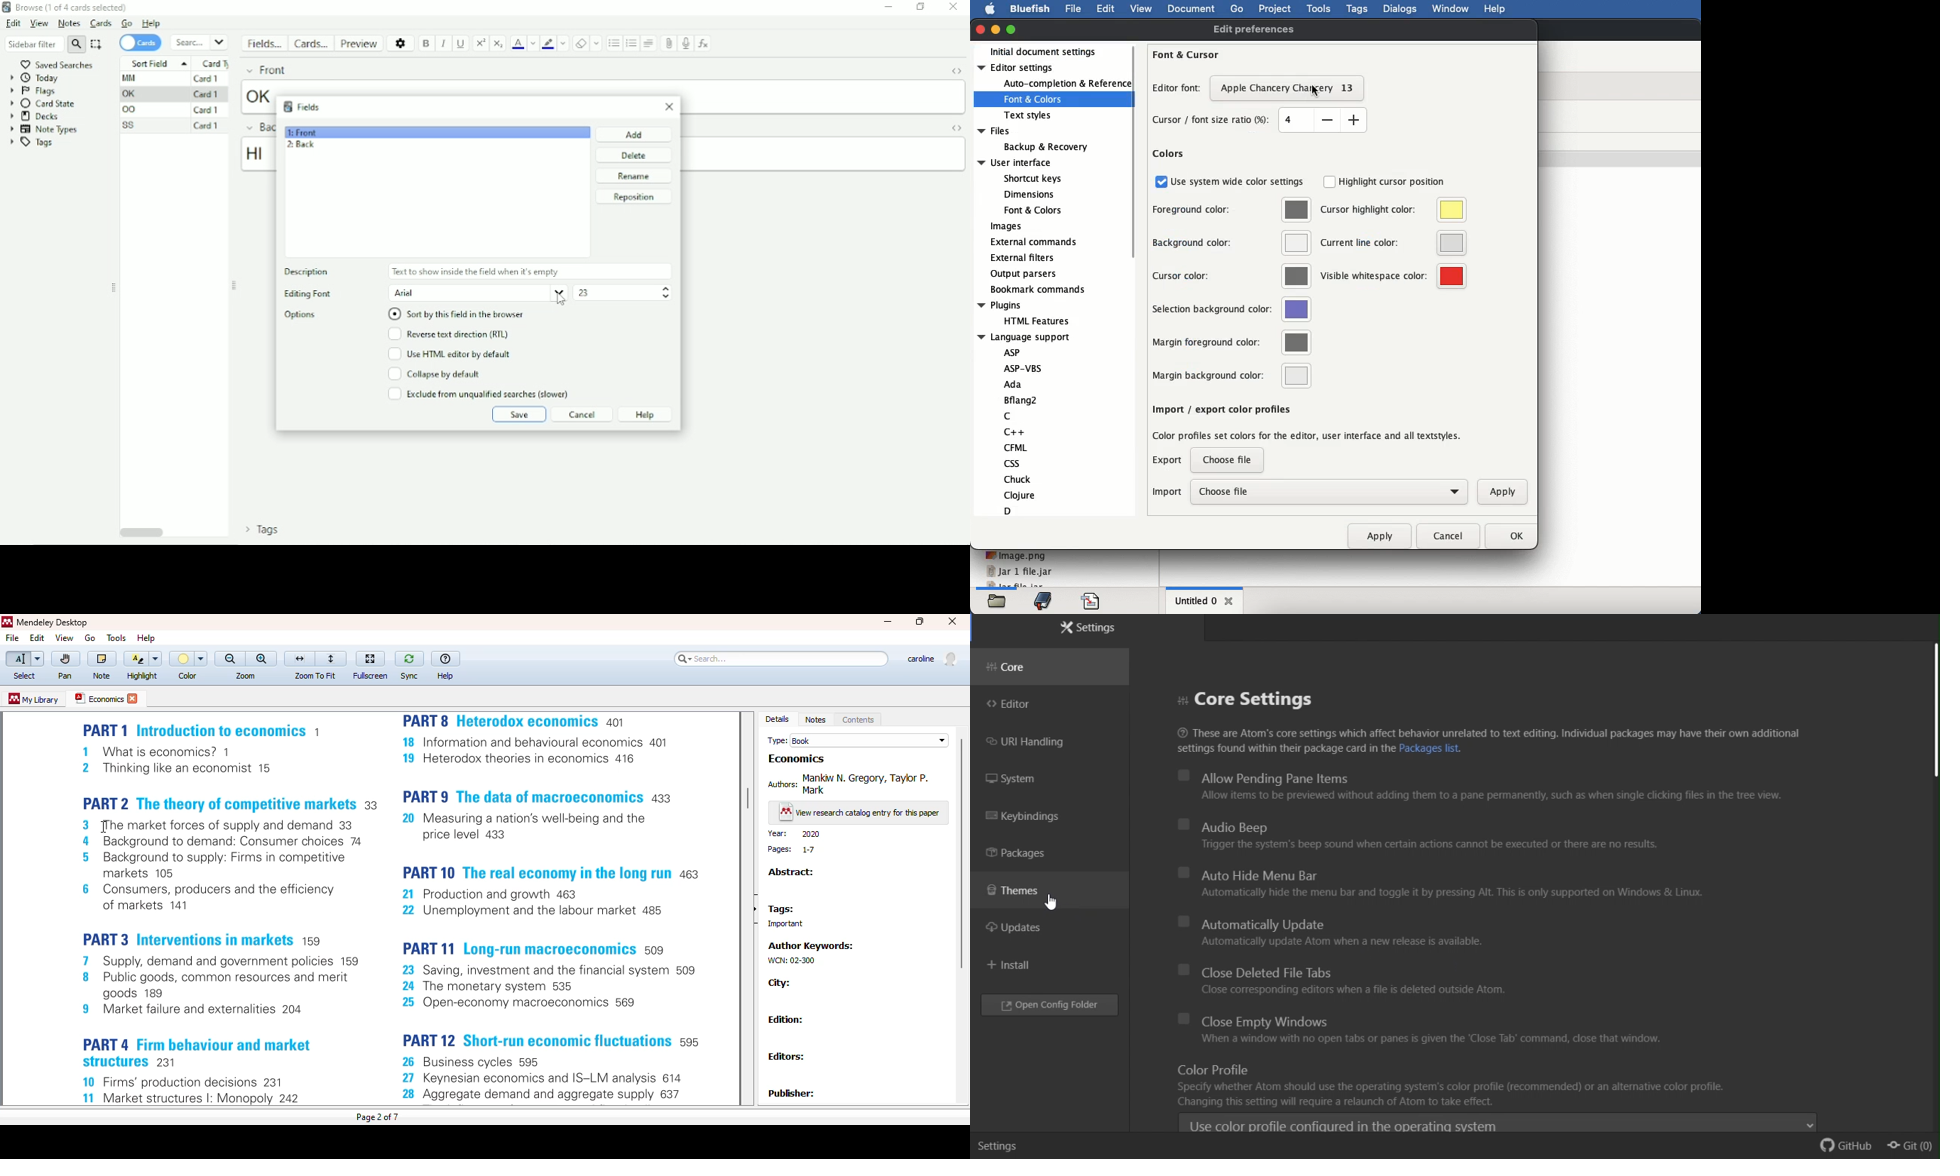 This screenshot has width=1960, height=1176. What do you see at coordinates (65, 659) in the screenshot?
I see `Pin` at bounding box center [65, 659].